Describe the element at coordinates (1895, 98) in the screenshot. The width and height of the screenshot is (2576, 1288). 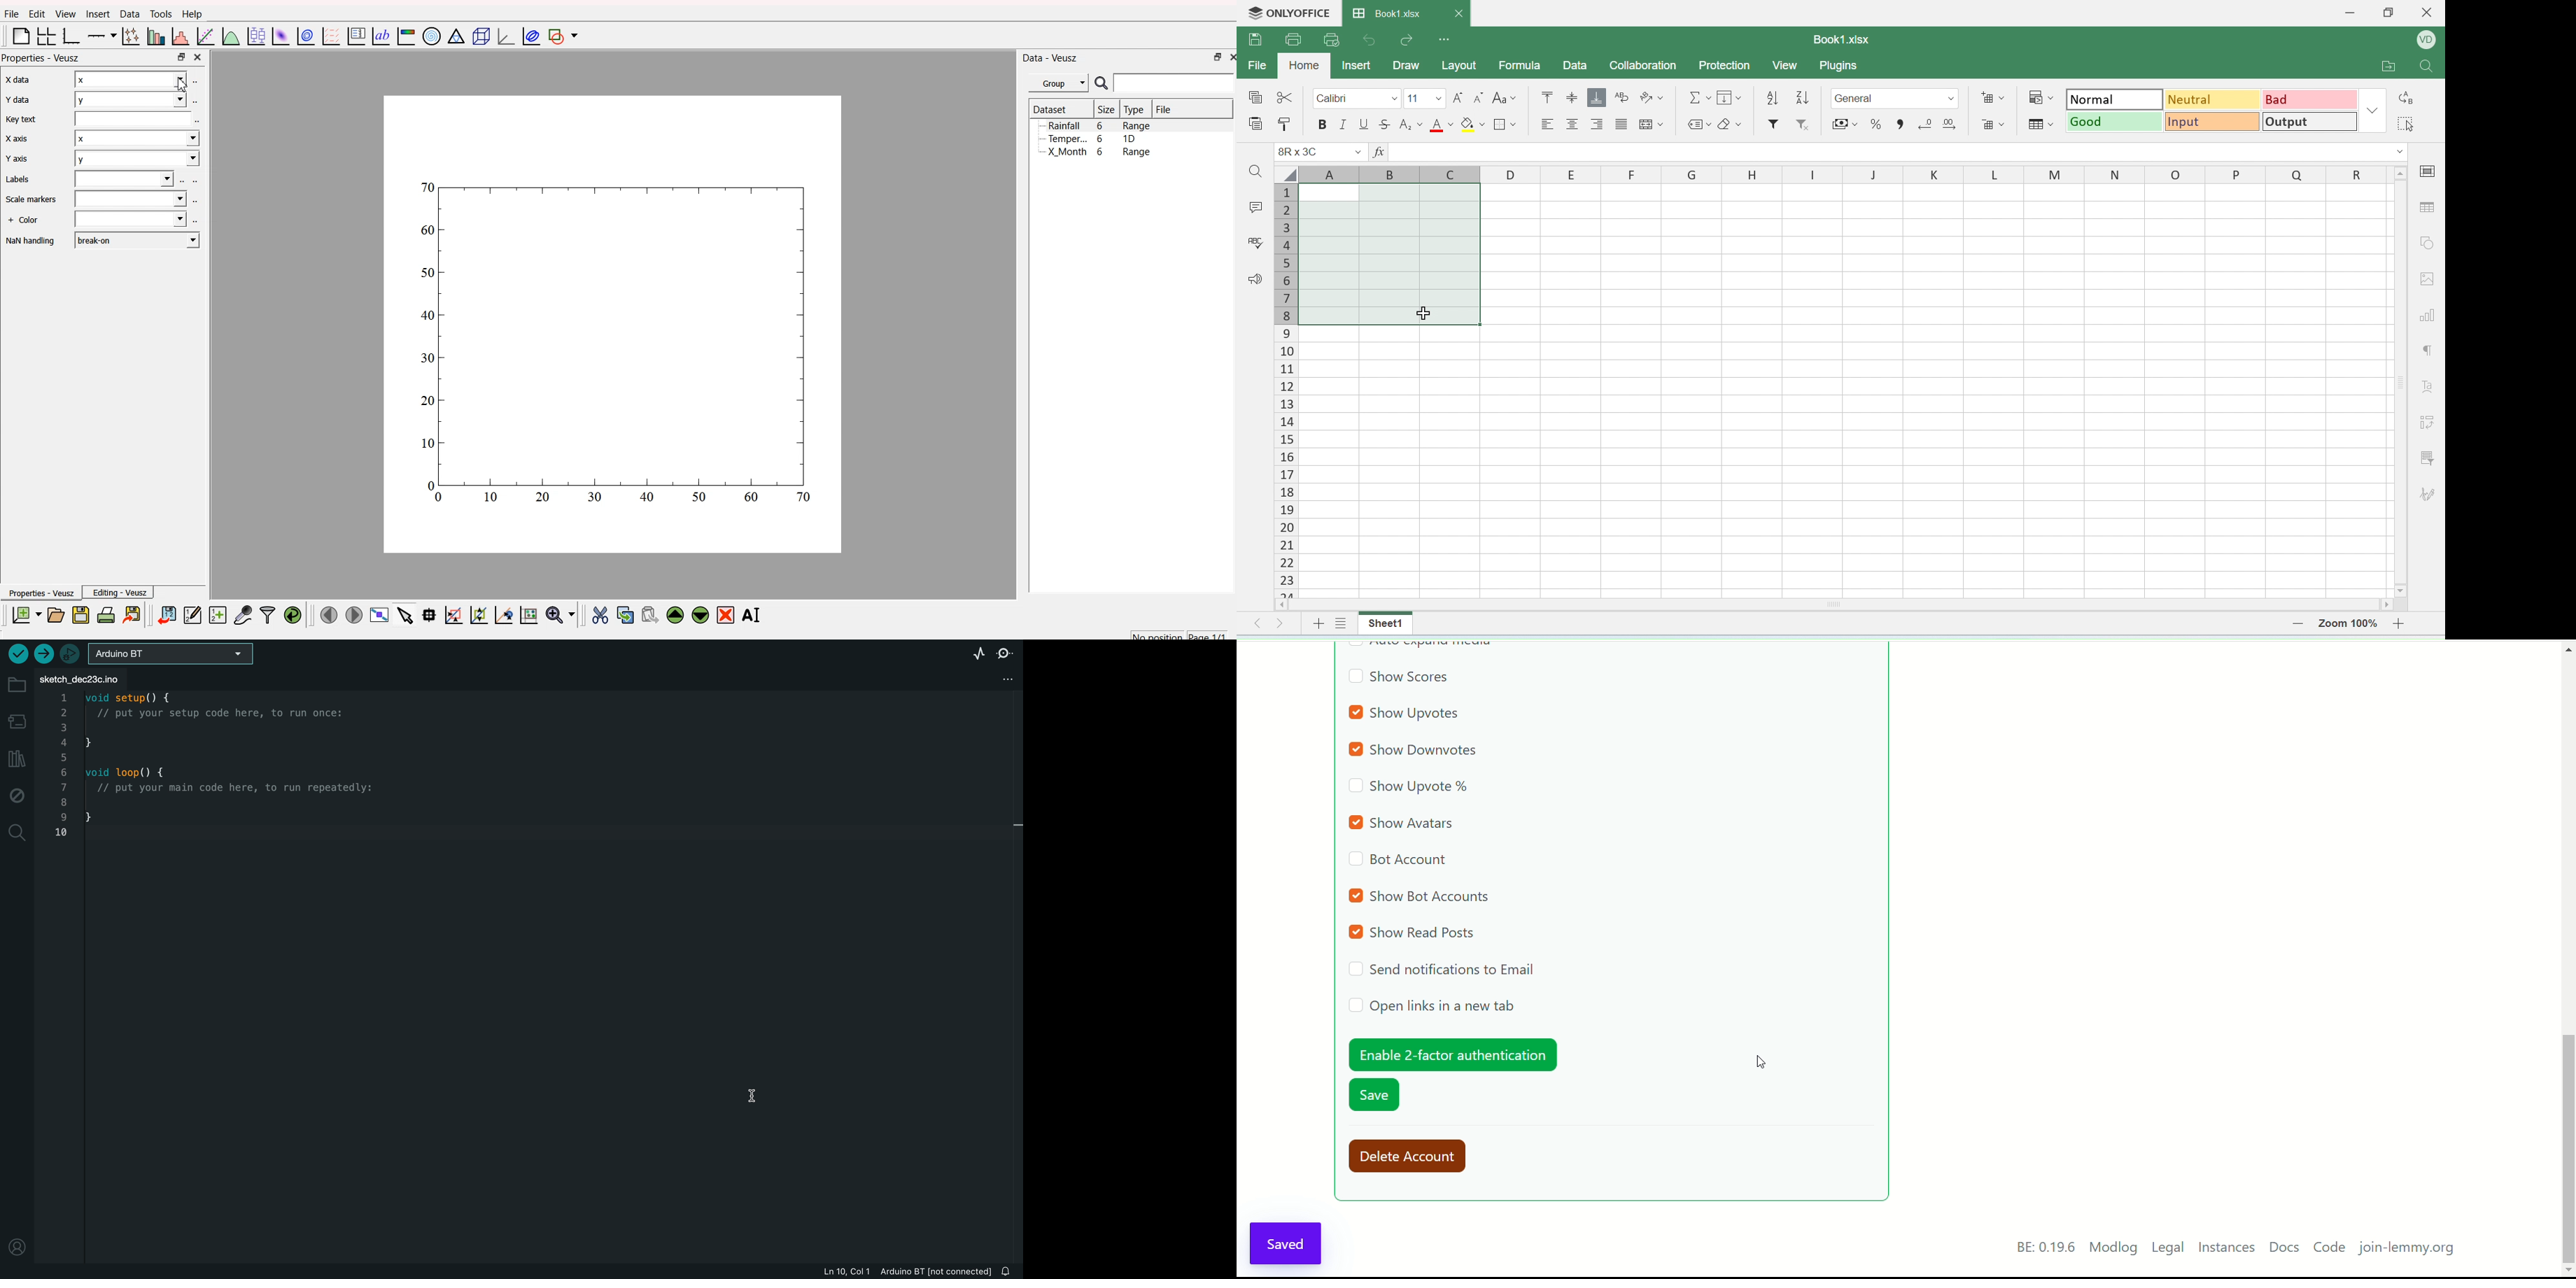
I see `format` at that location.